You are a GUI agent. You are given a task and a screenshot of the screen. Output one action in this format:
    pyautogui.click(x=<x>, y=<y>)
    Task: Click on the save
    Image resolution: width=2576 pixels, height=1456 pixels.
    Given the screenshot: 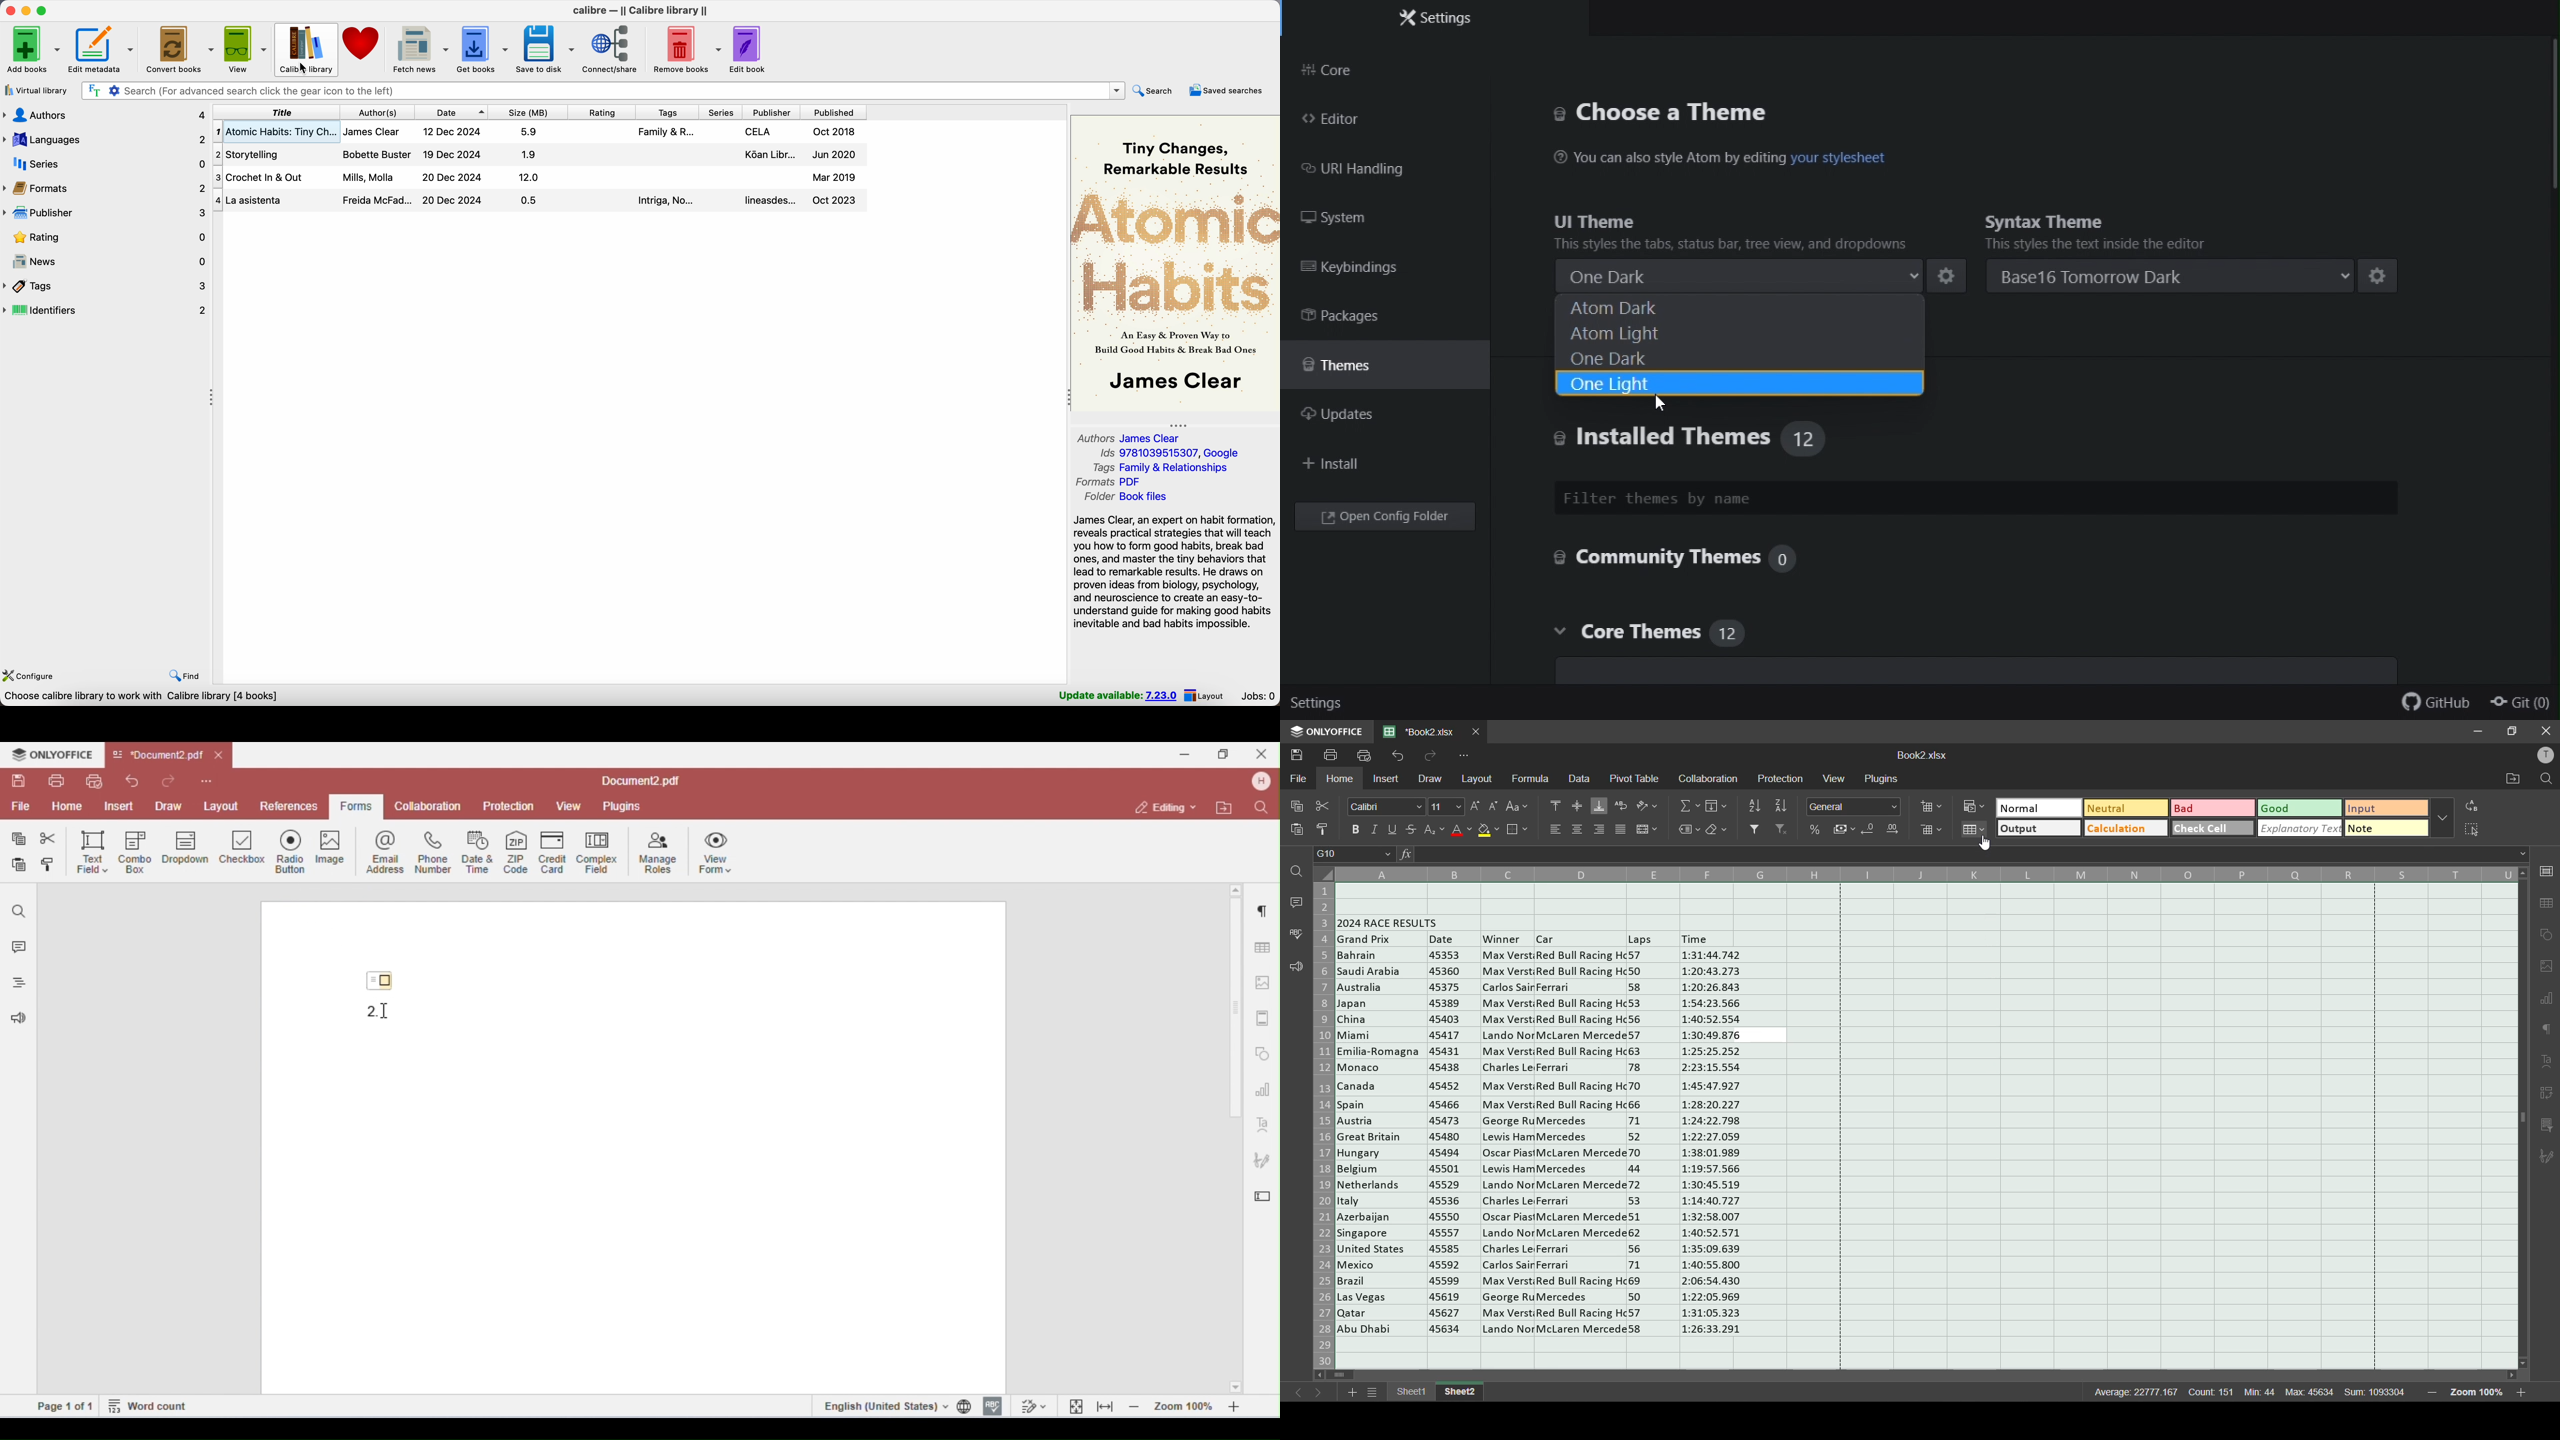 What is the action you would take?
    pyautogui.click(x=1299, y=757)
    